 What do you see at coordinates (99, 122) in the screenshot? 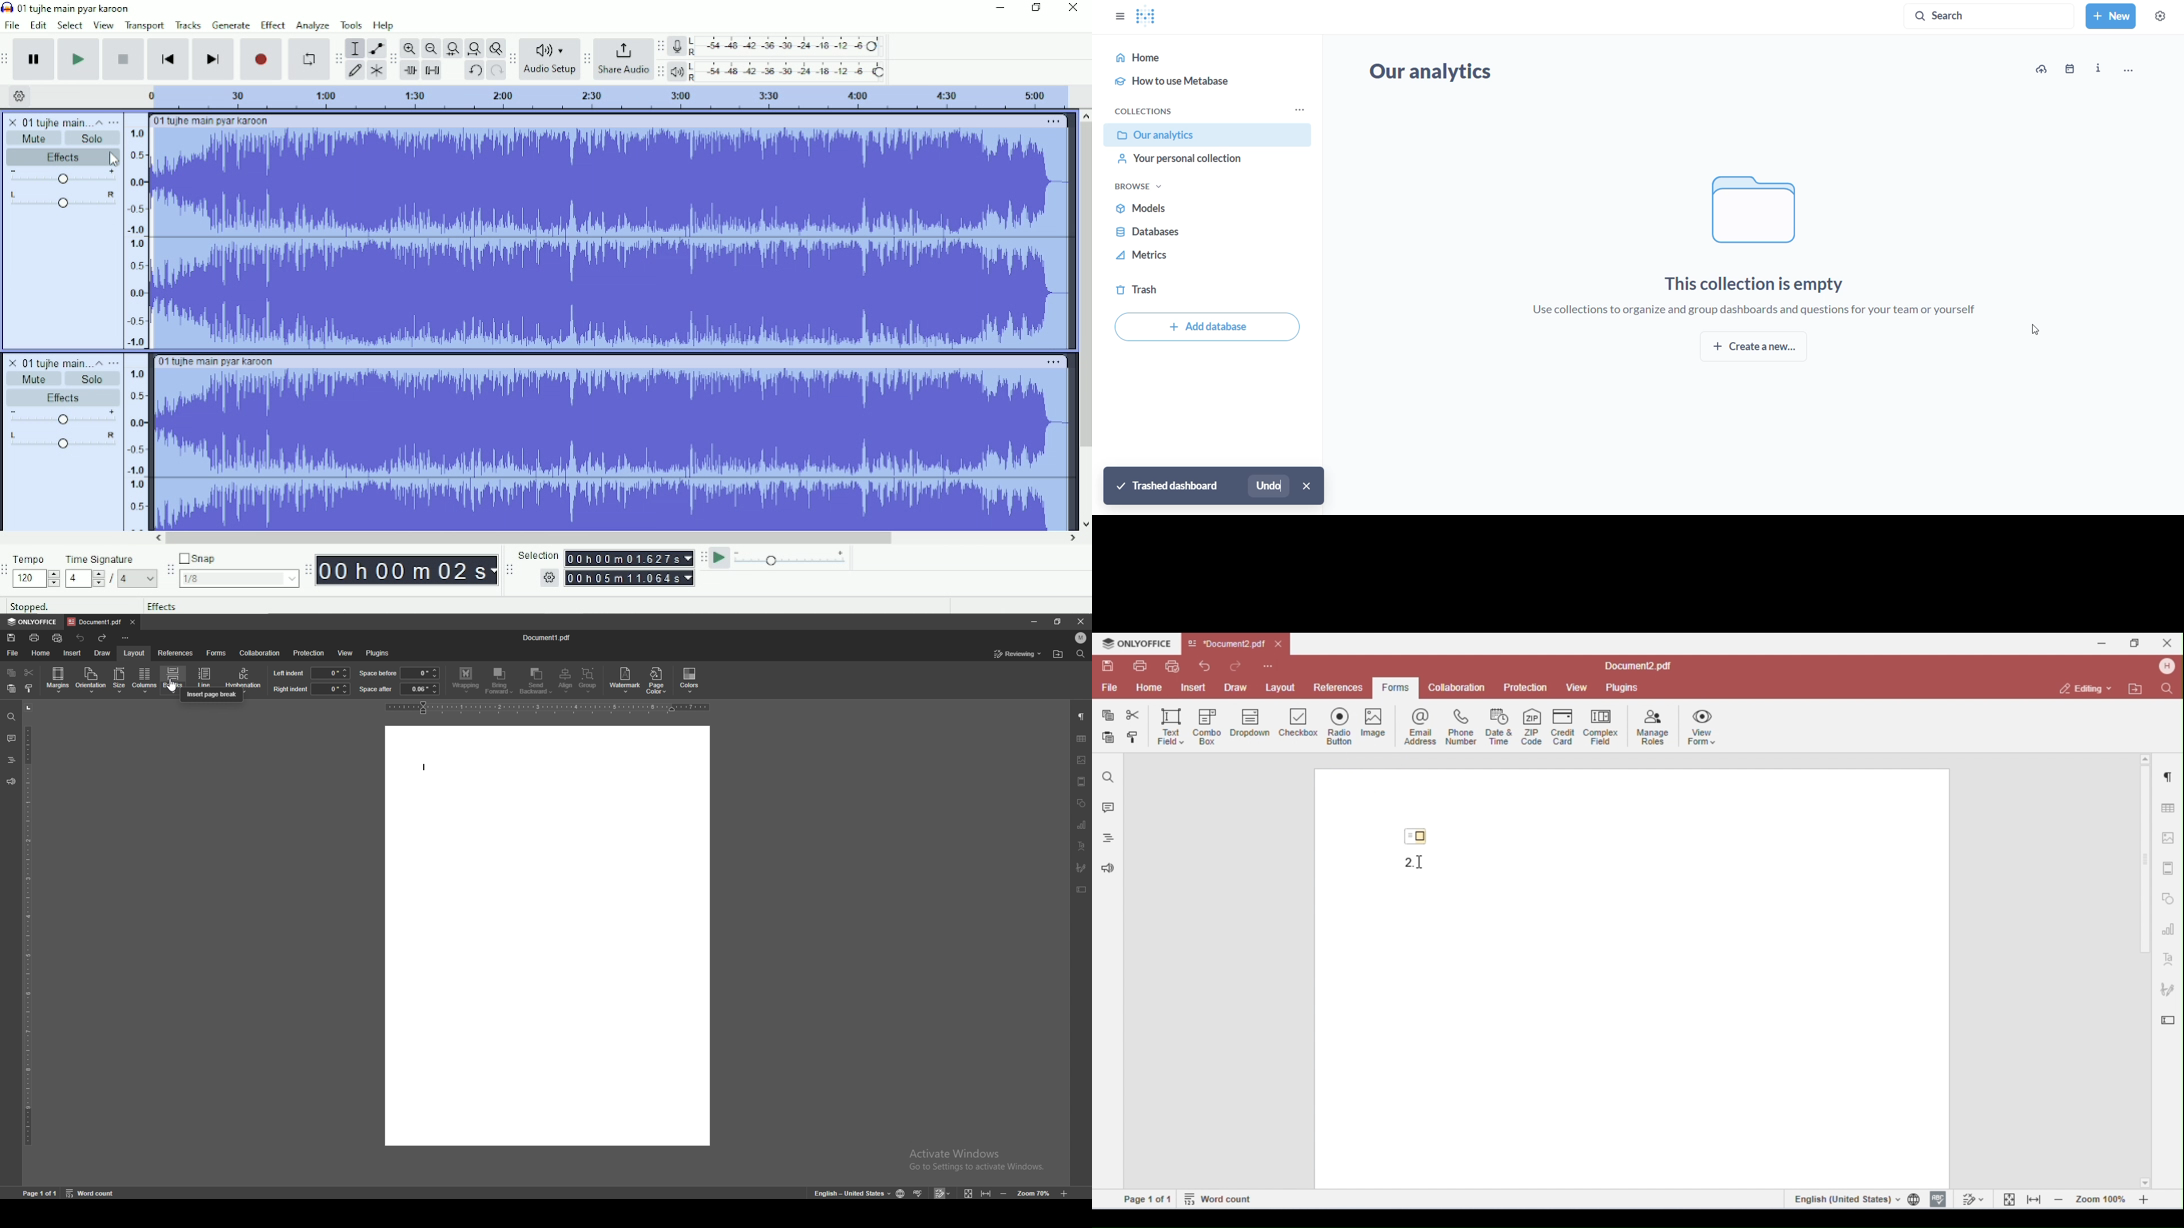
I see `Collapse` at bounding box center [99, 122].